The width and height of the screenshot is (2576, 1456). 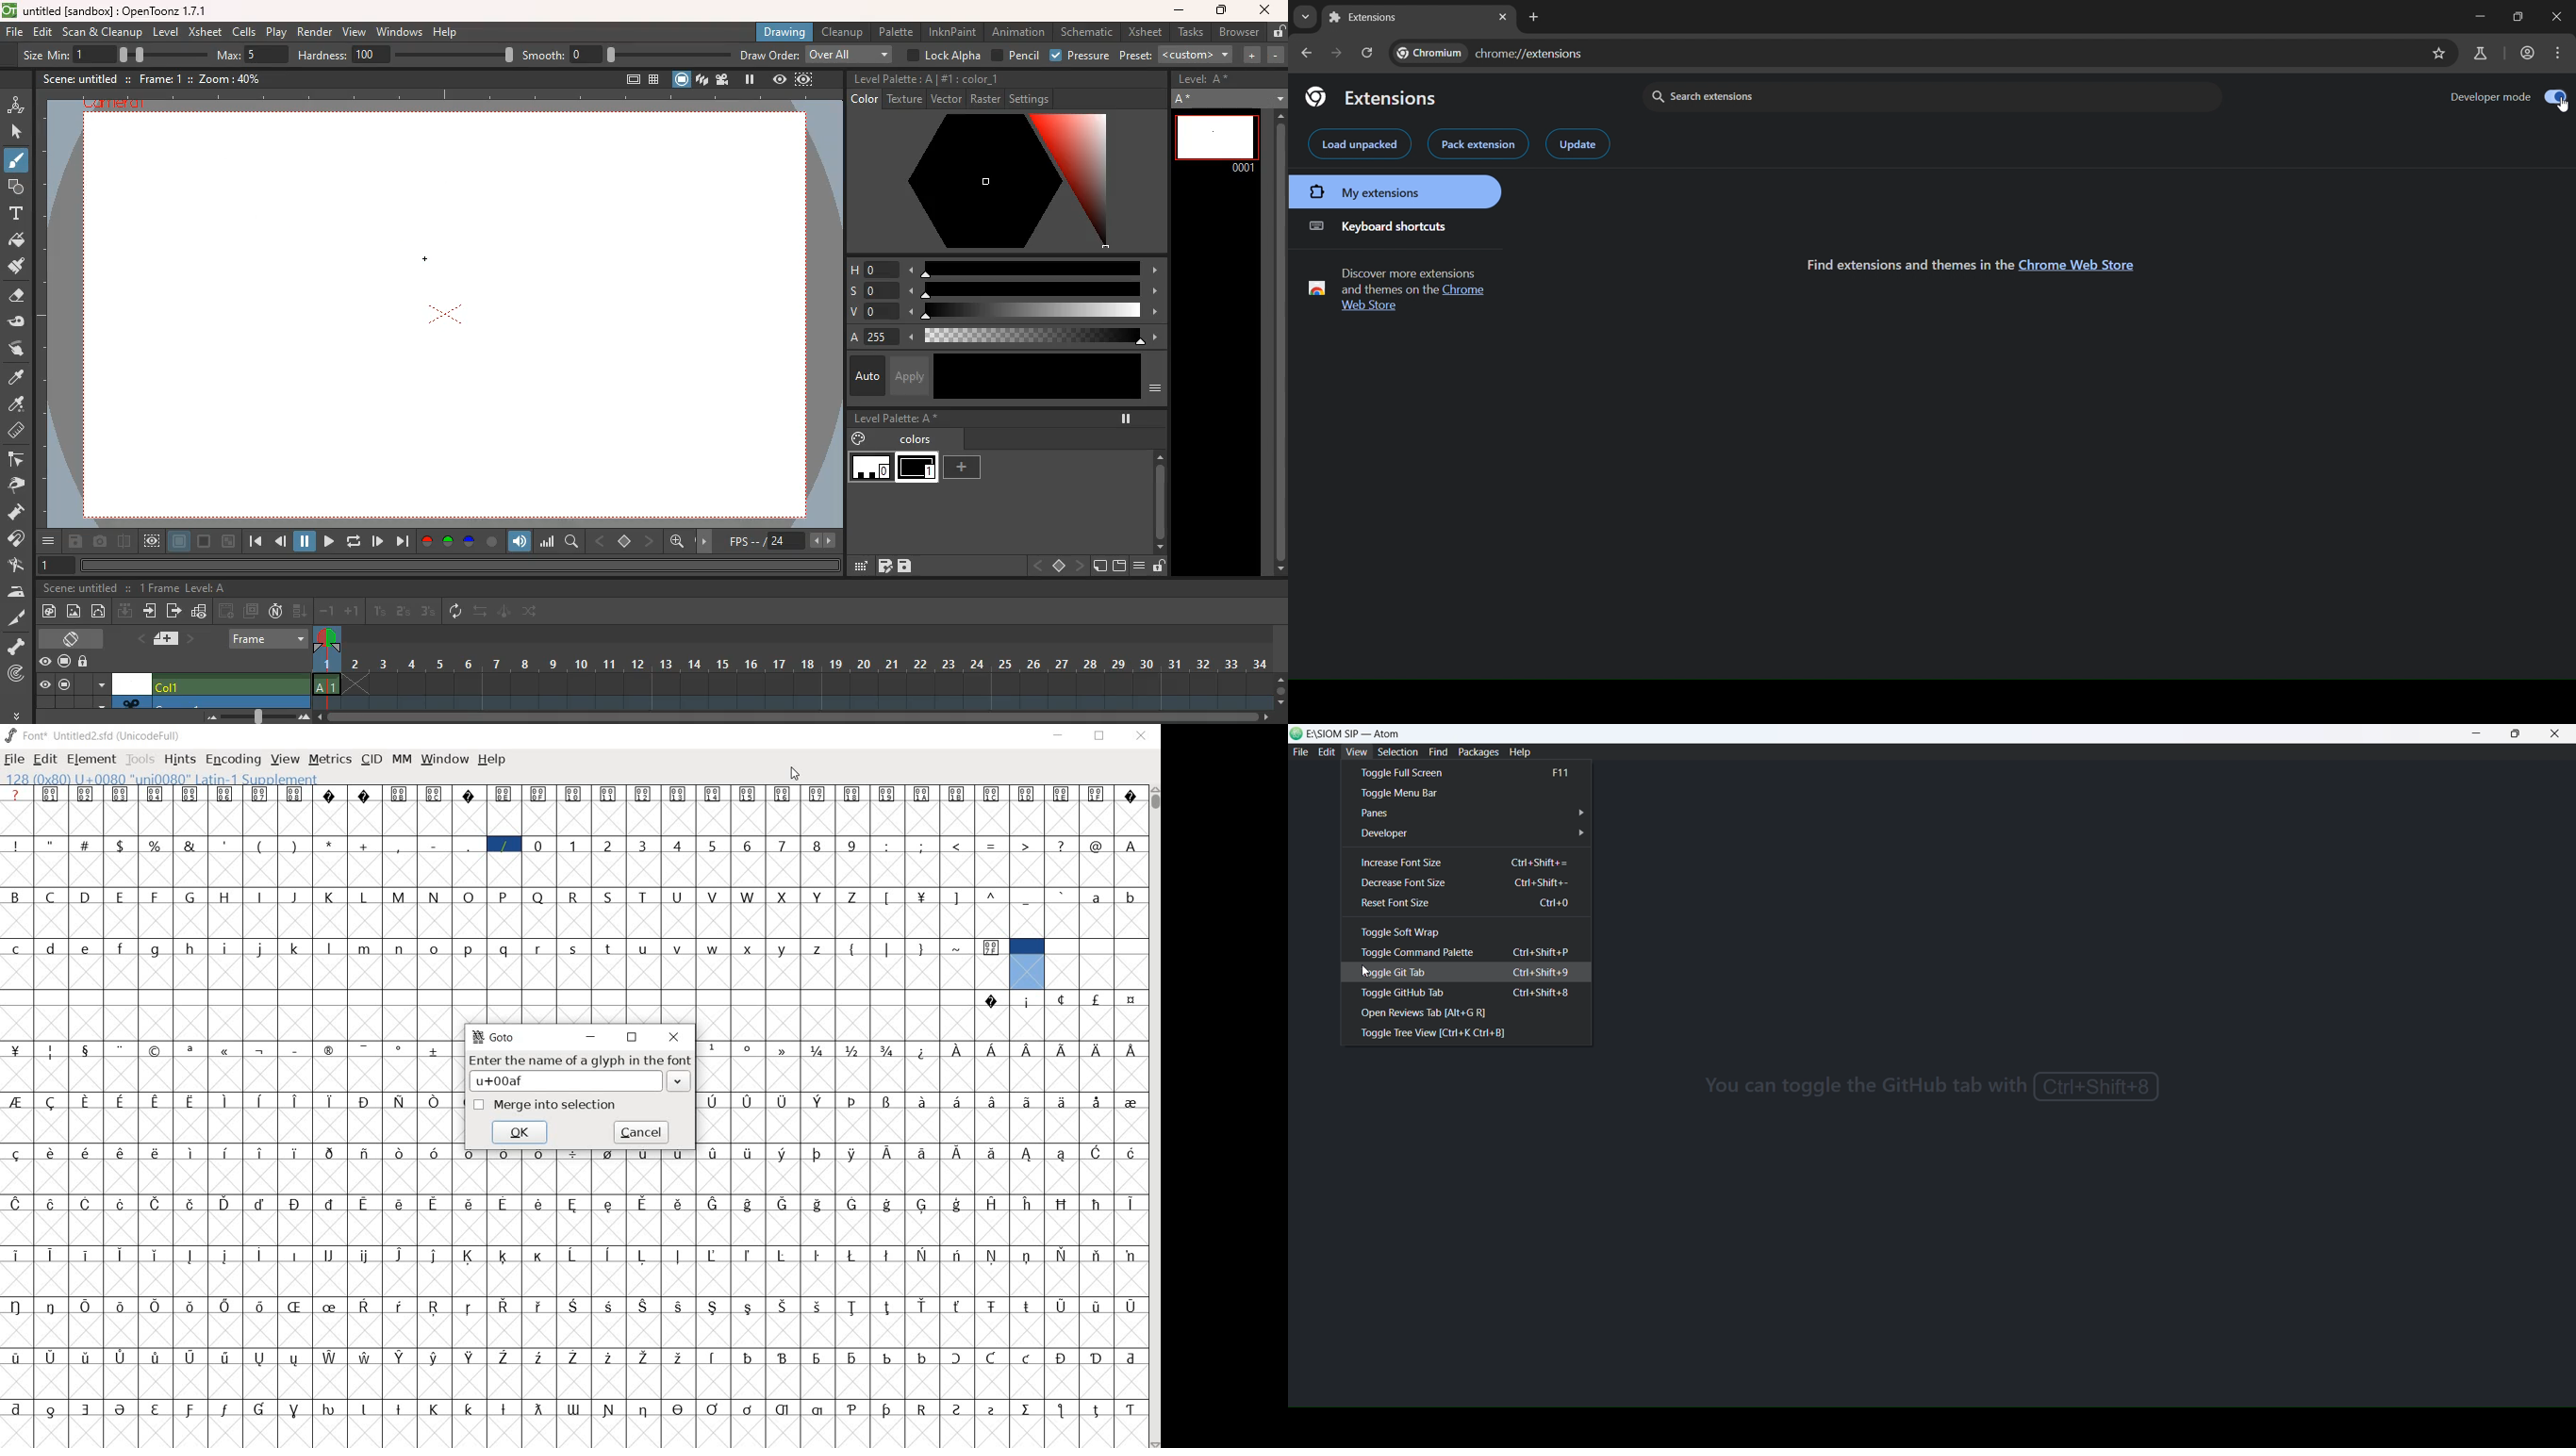 I want to click on preset:, so click(x=1178, y=55).